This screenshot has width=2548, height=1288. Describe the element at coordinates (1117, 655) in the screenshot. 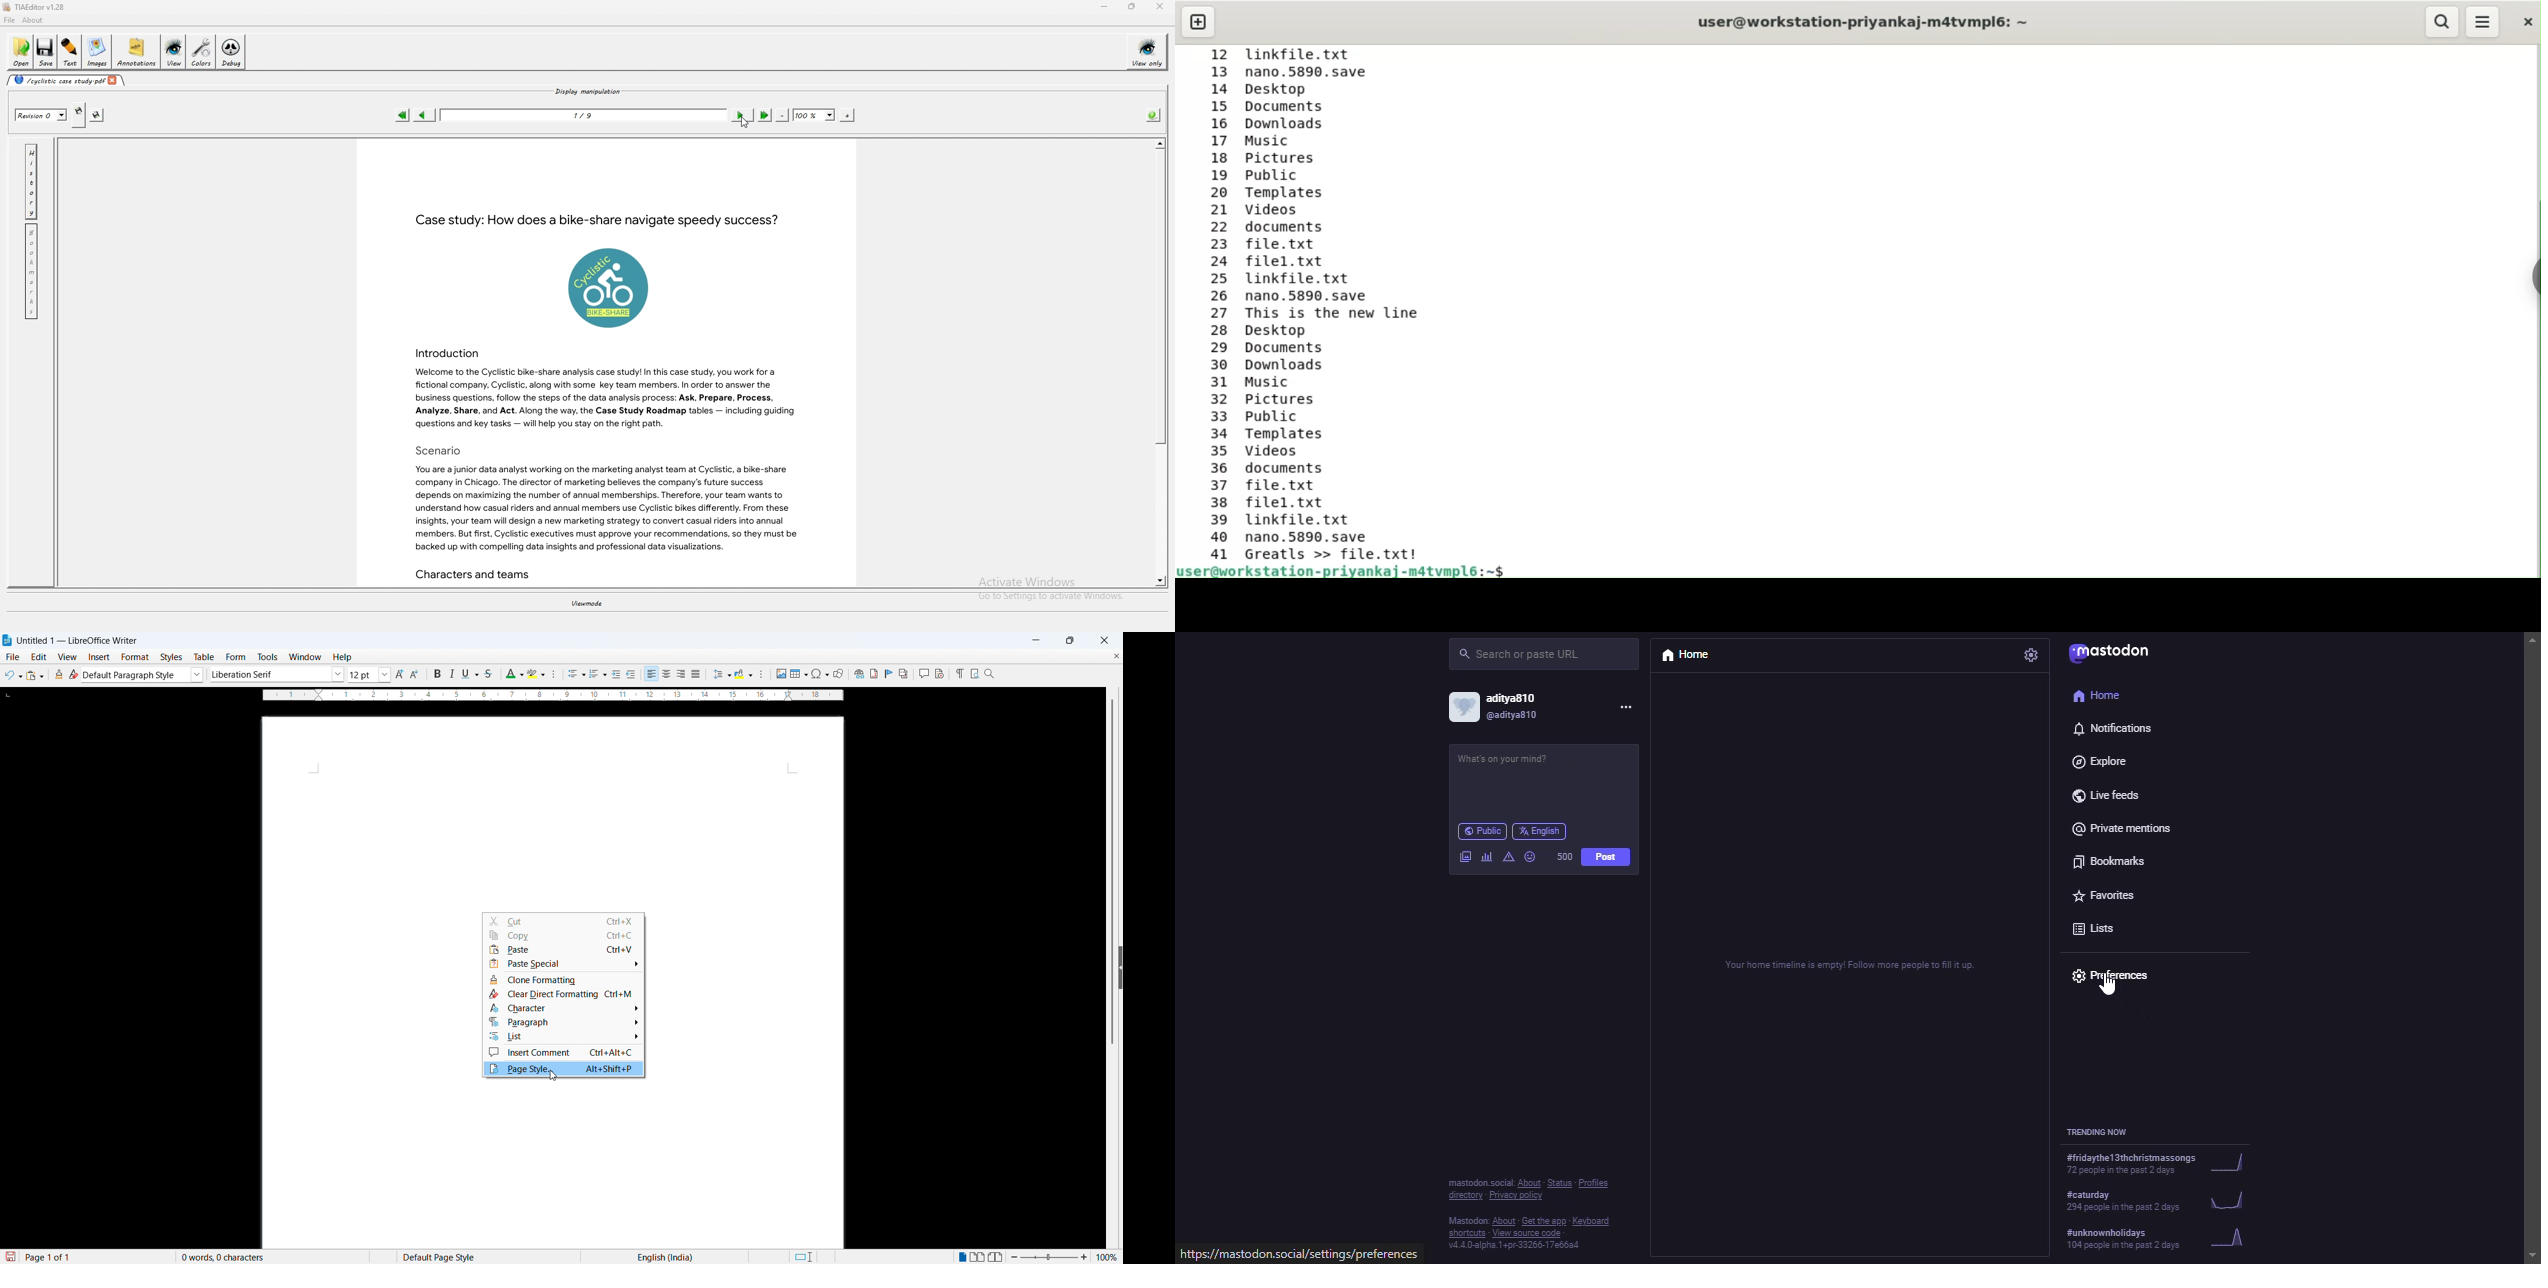

I see `Close document ` at that location.